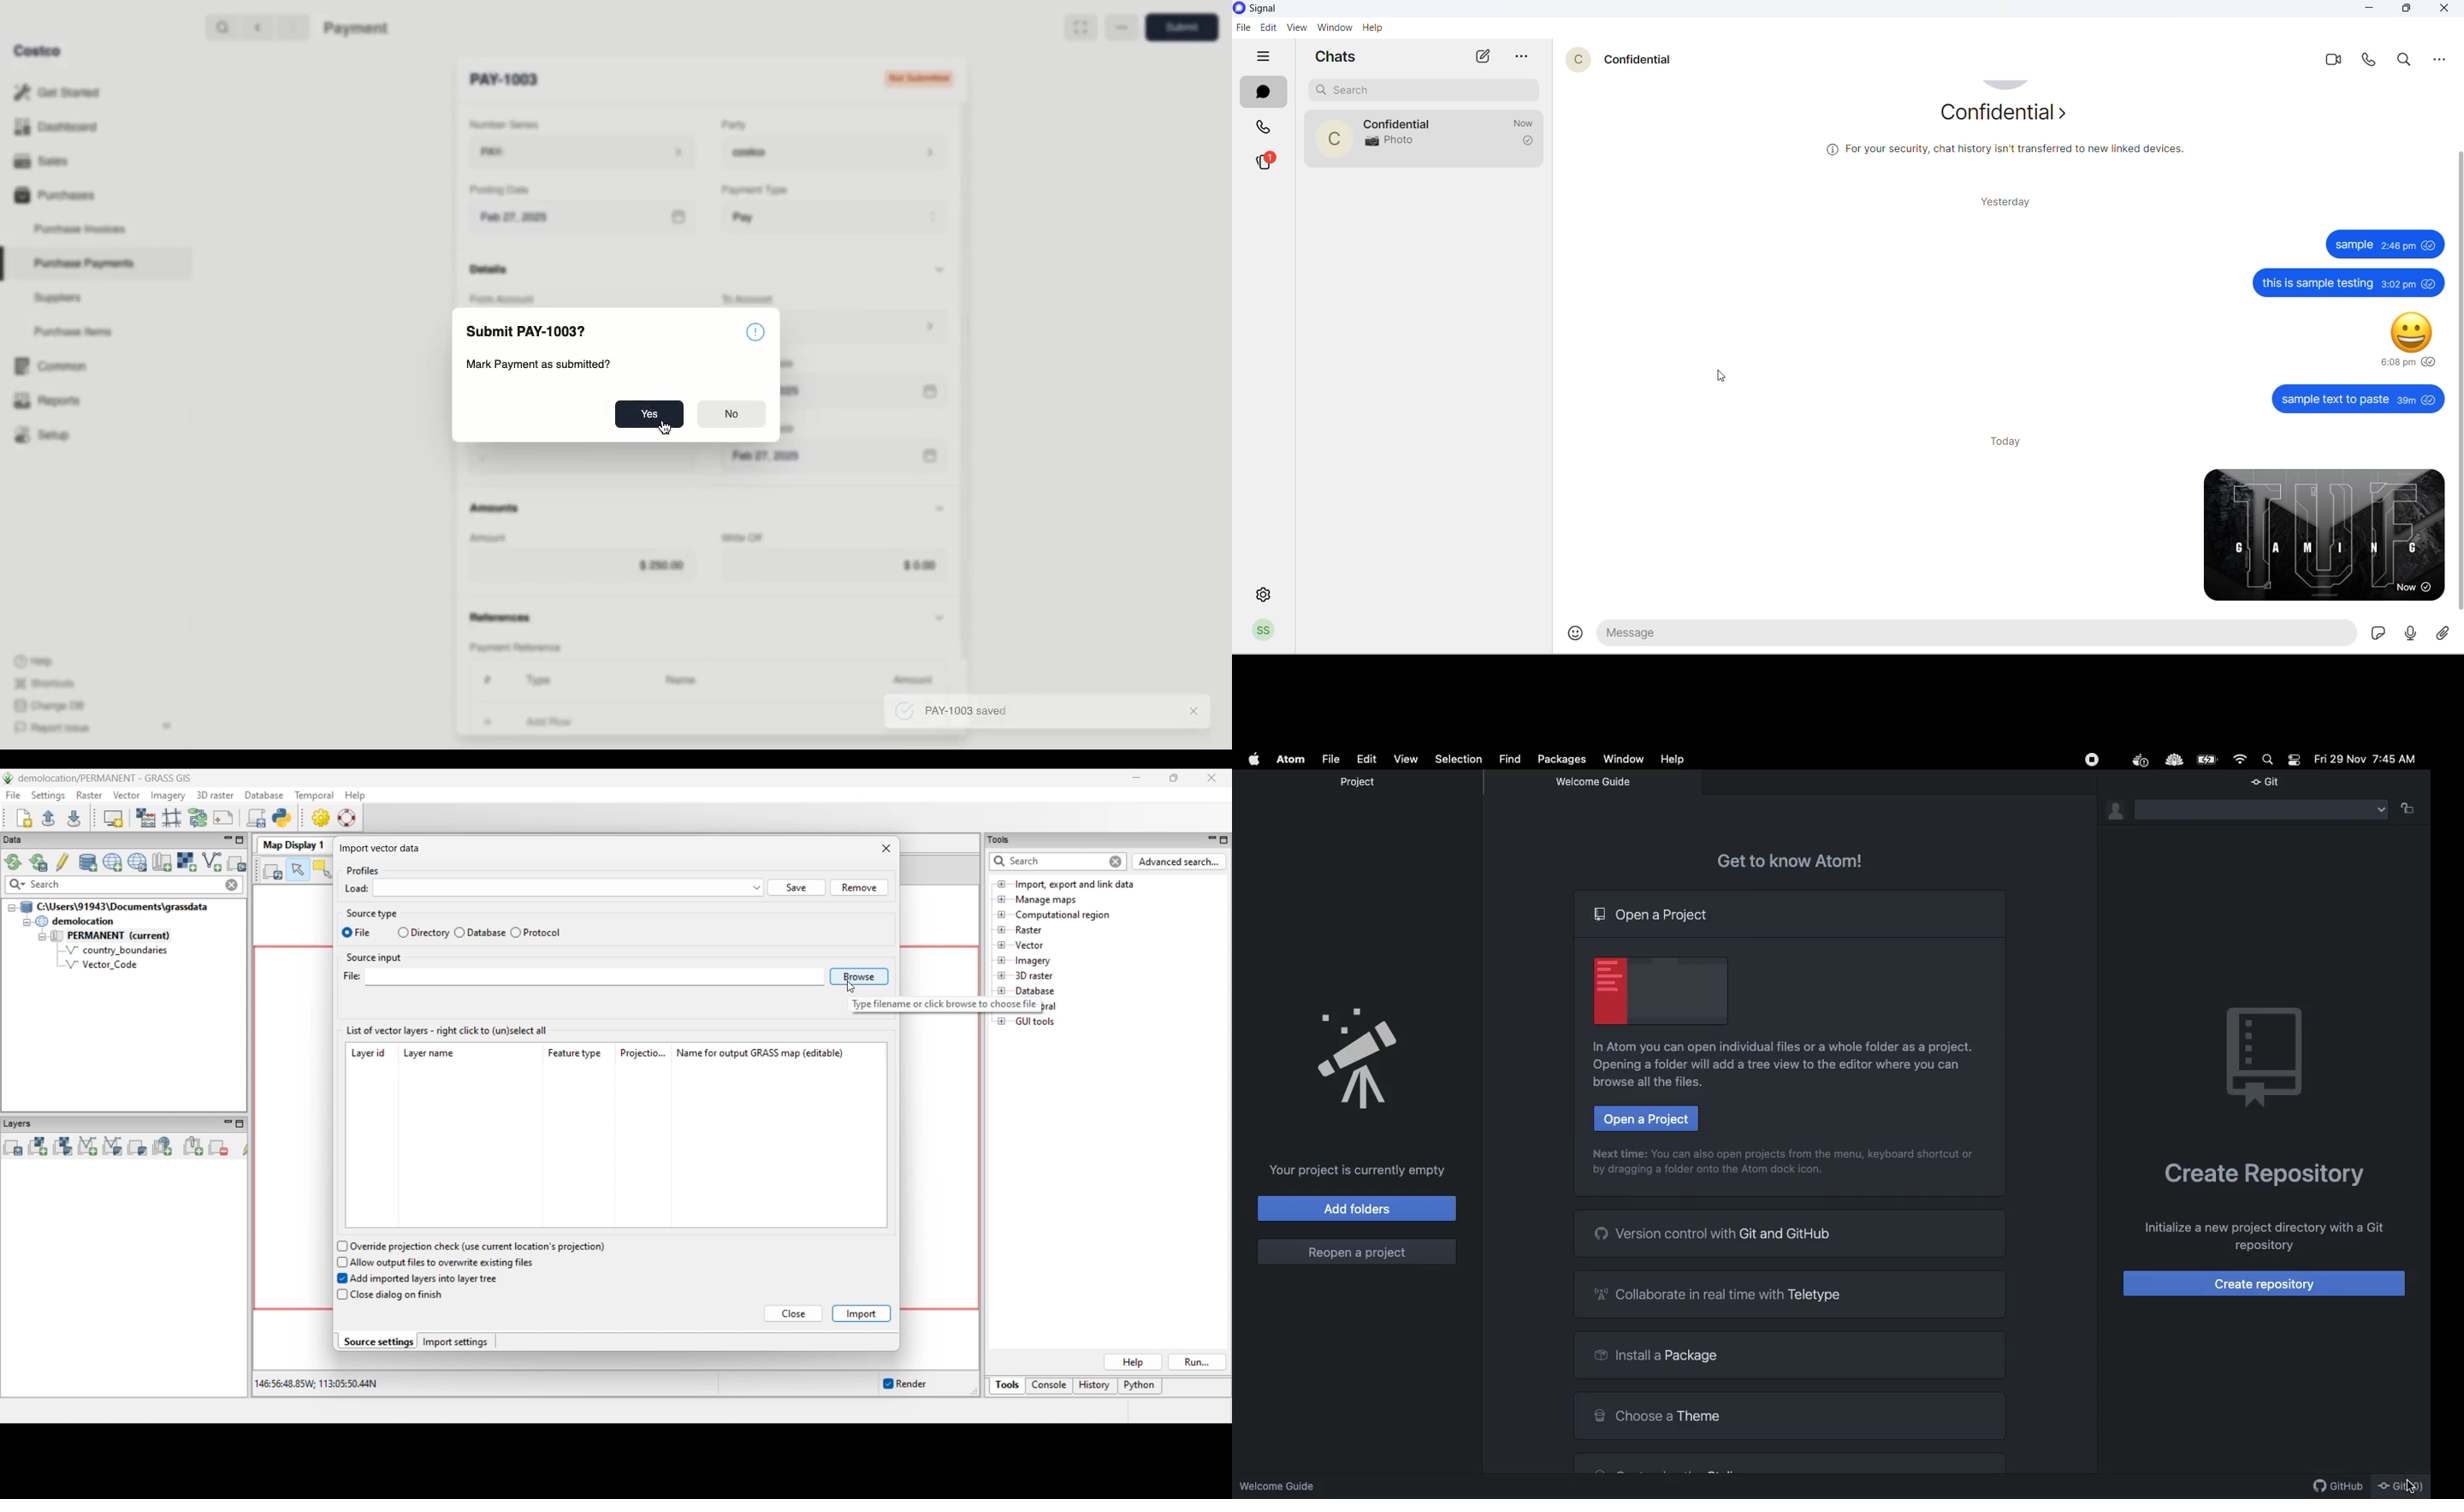 The image size is (2464, 1512). I want to click on today heading, so click(2008, 444).